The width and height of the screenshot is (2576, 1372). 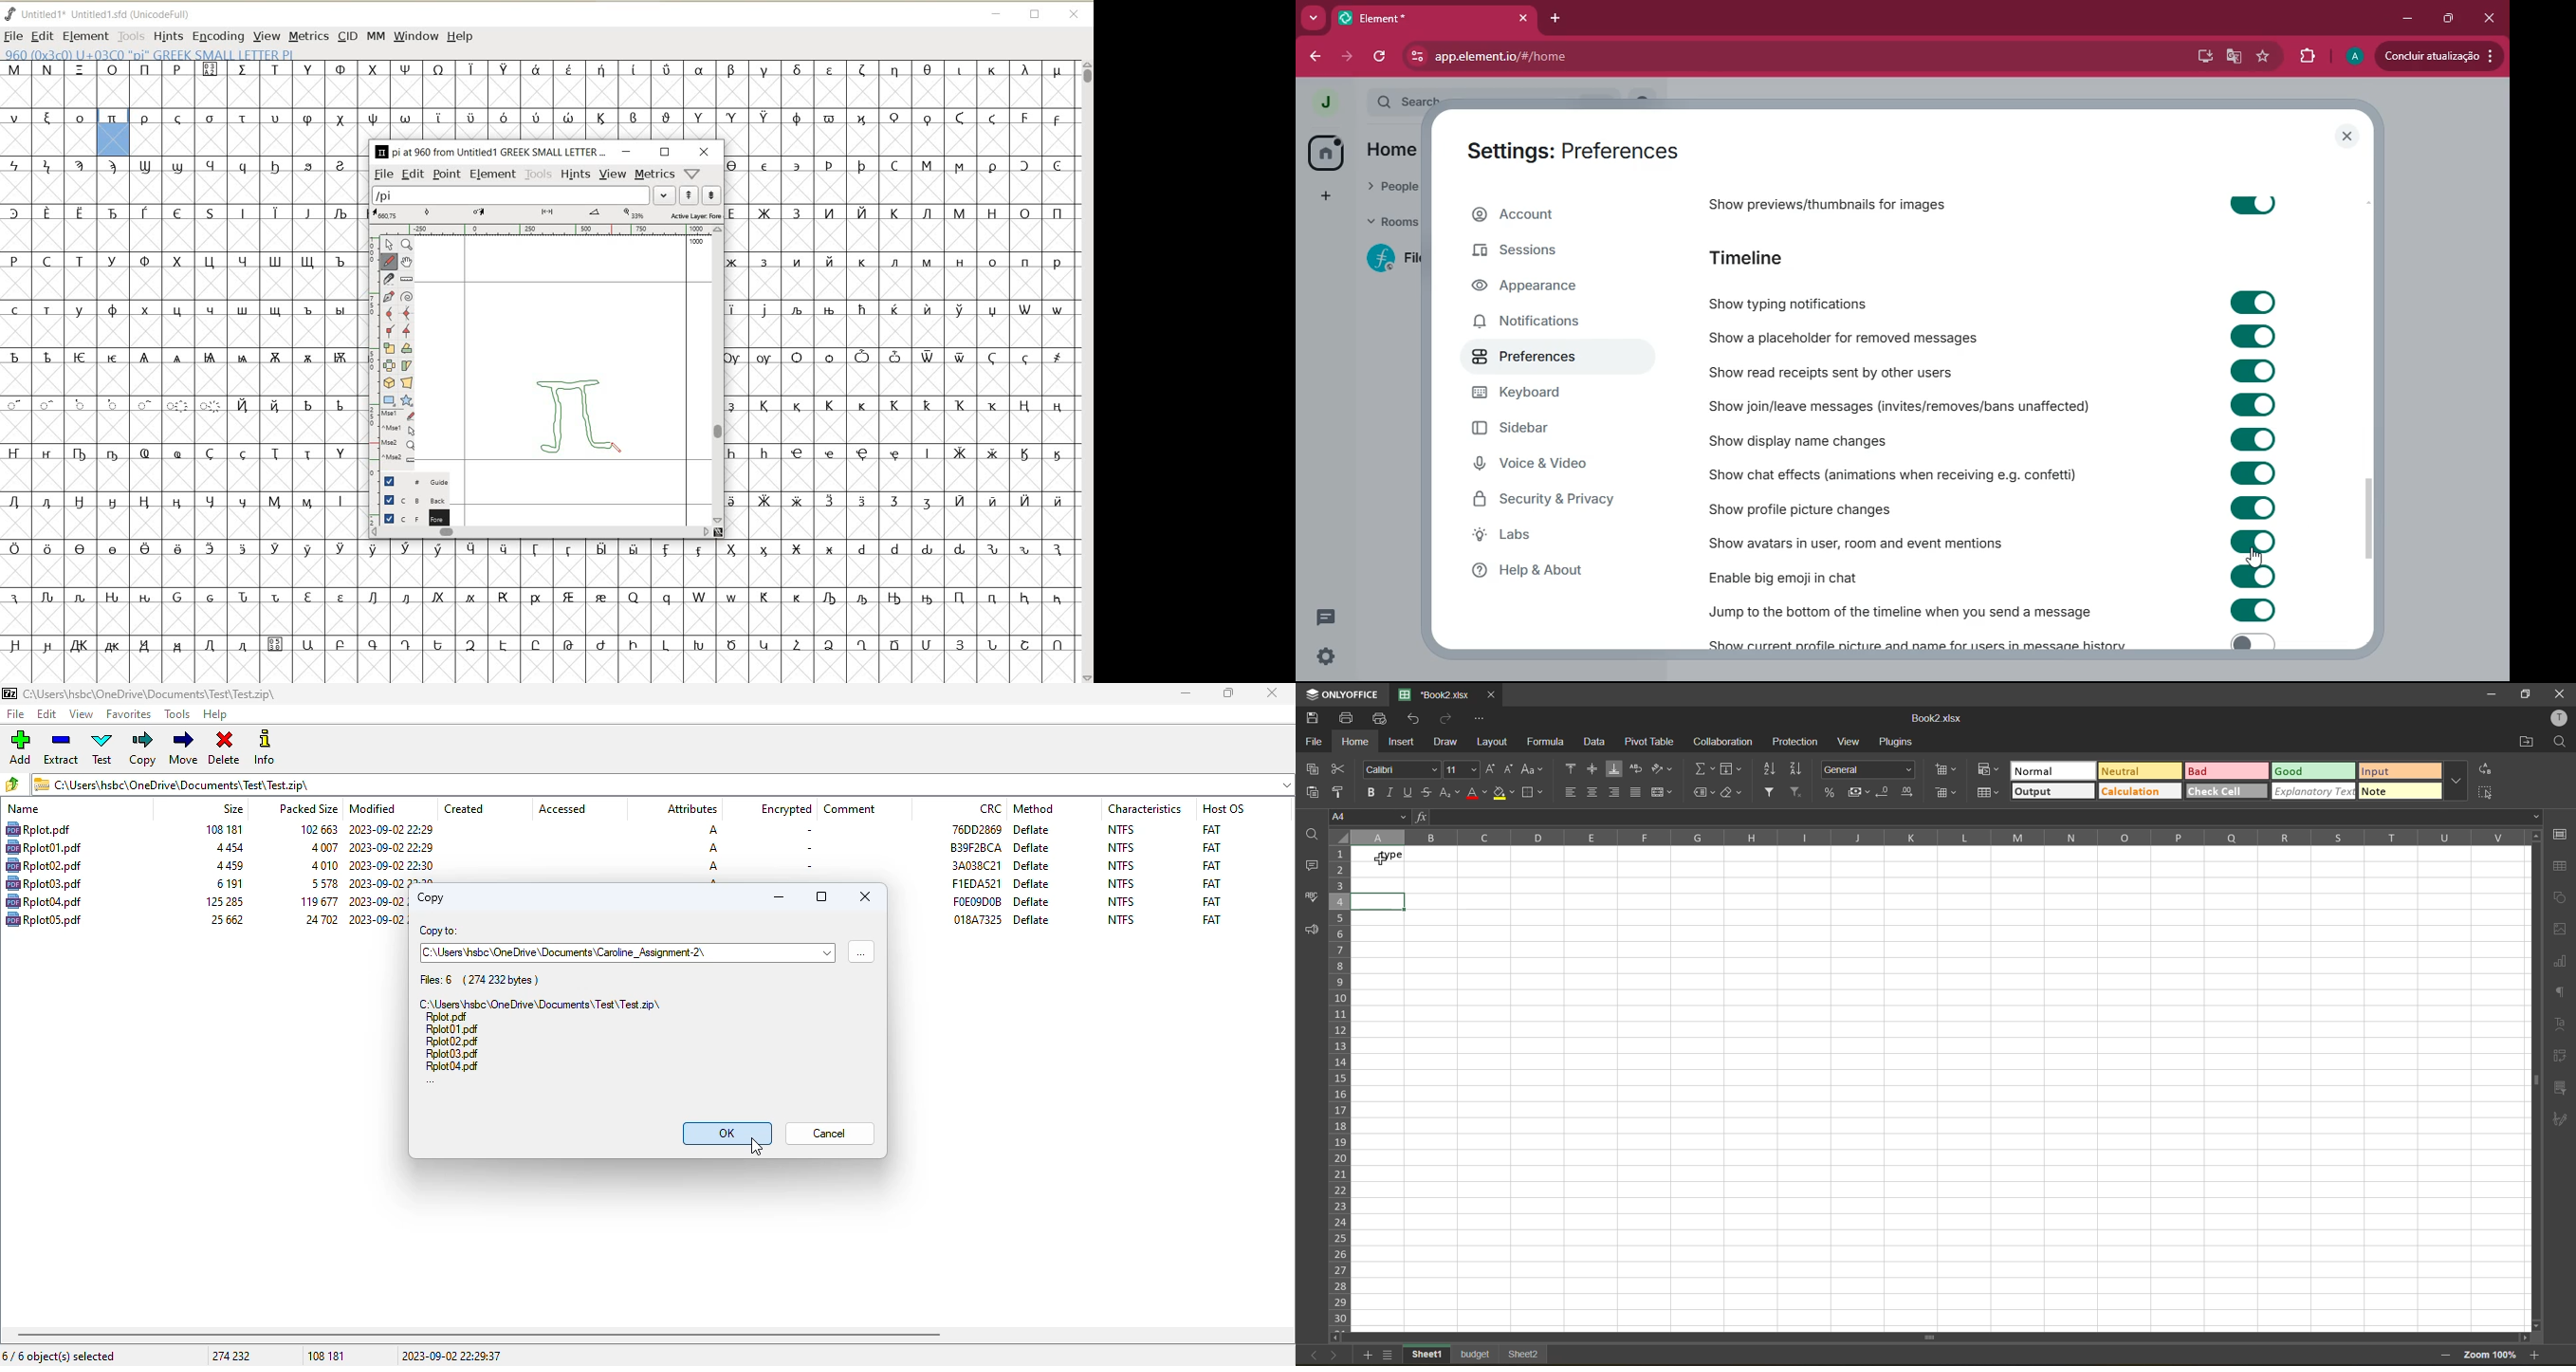 What do you see at coordinates (1211, 847) in the screenshot?
I see `FAT` at bounding box center [1211, 847].